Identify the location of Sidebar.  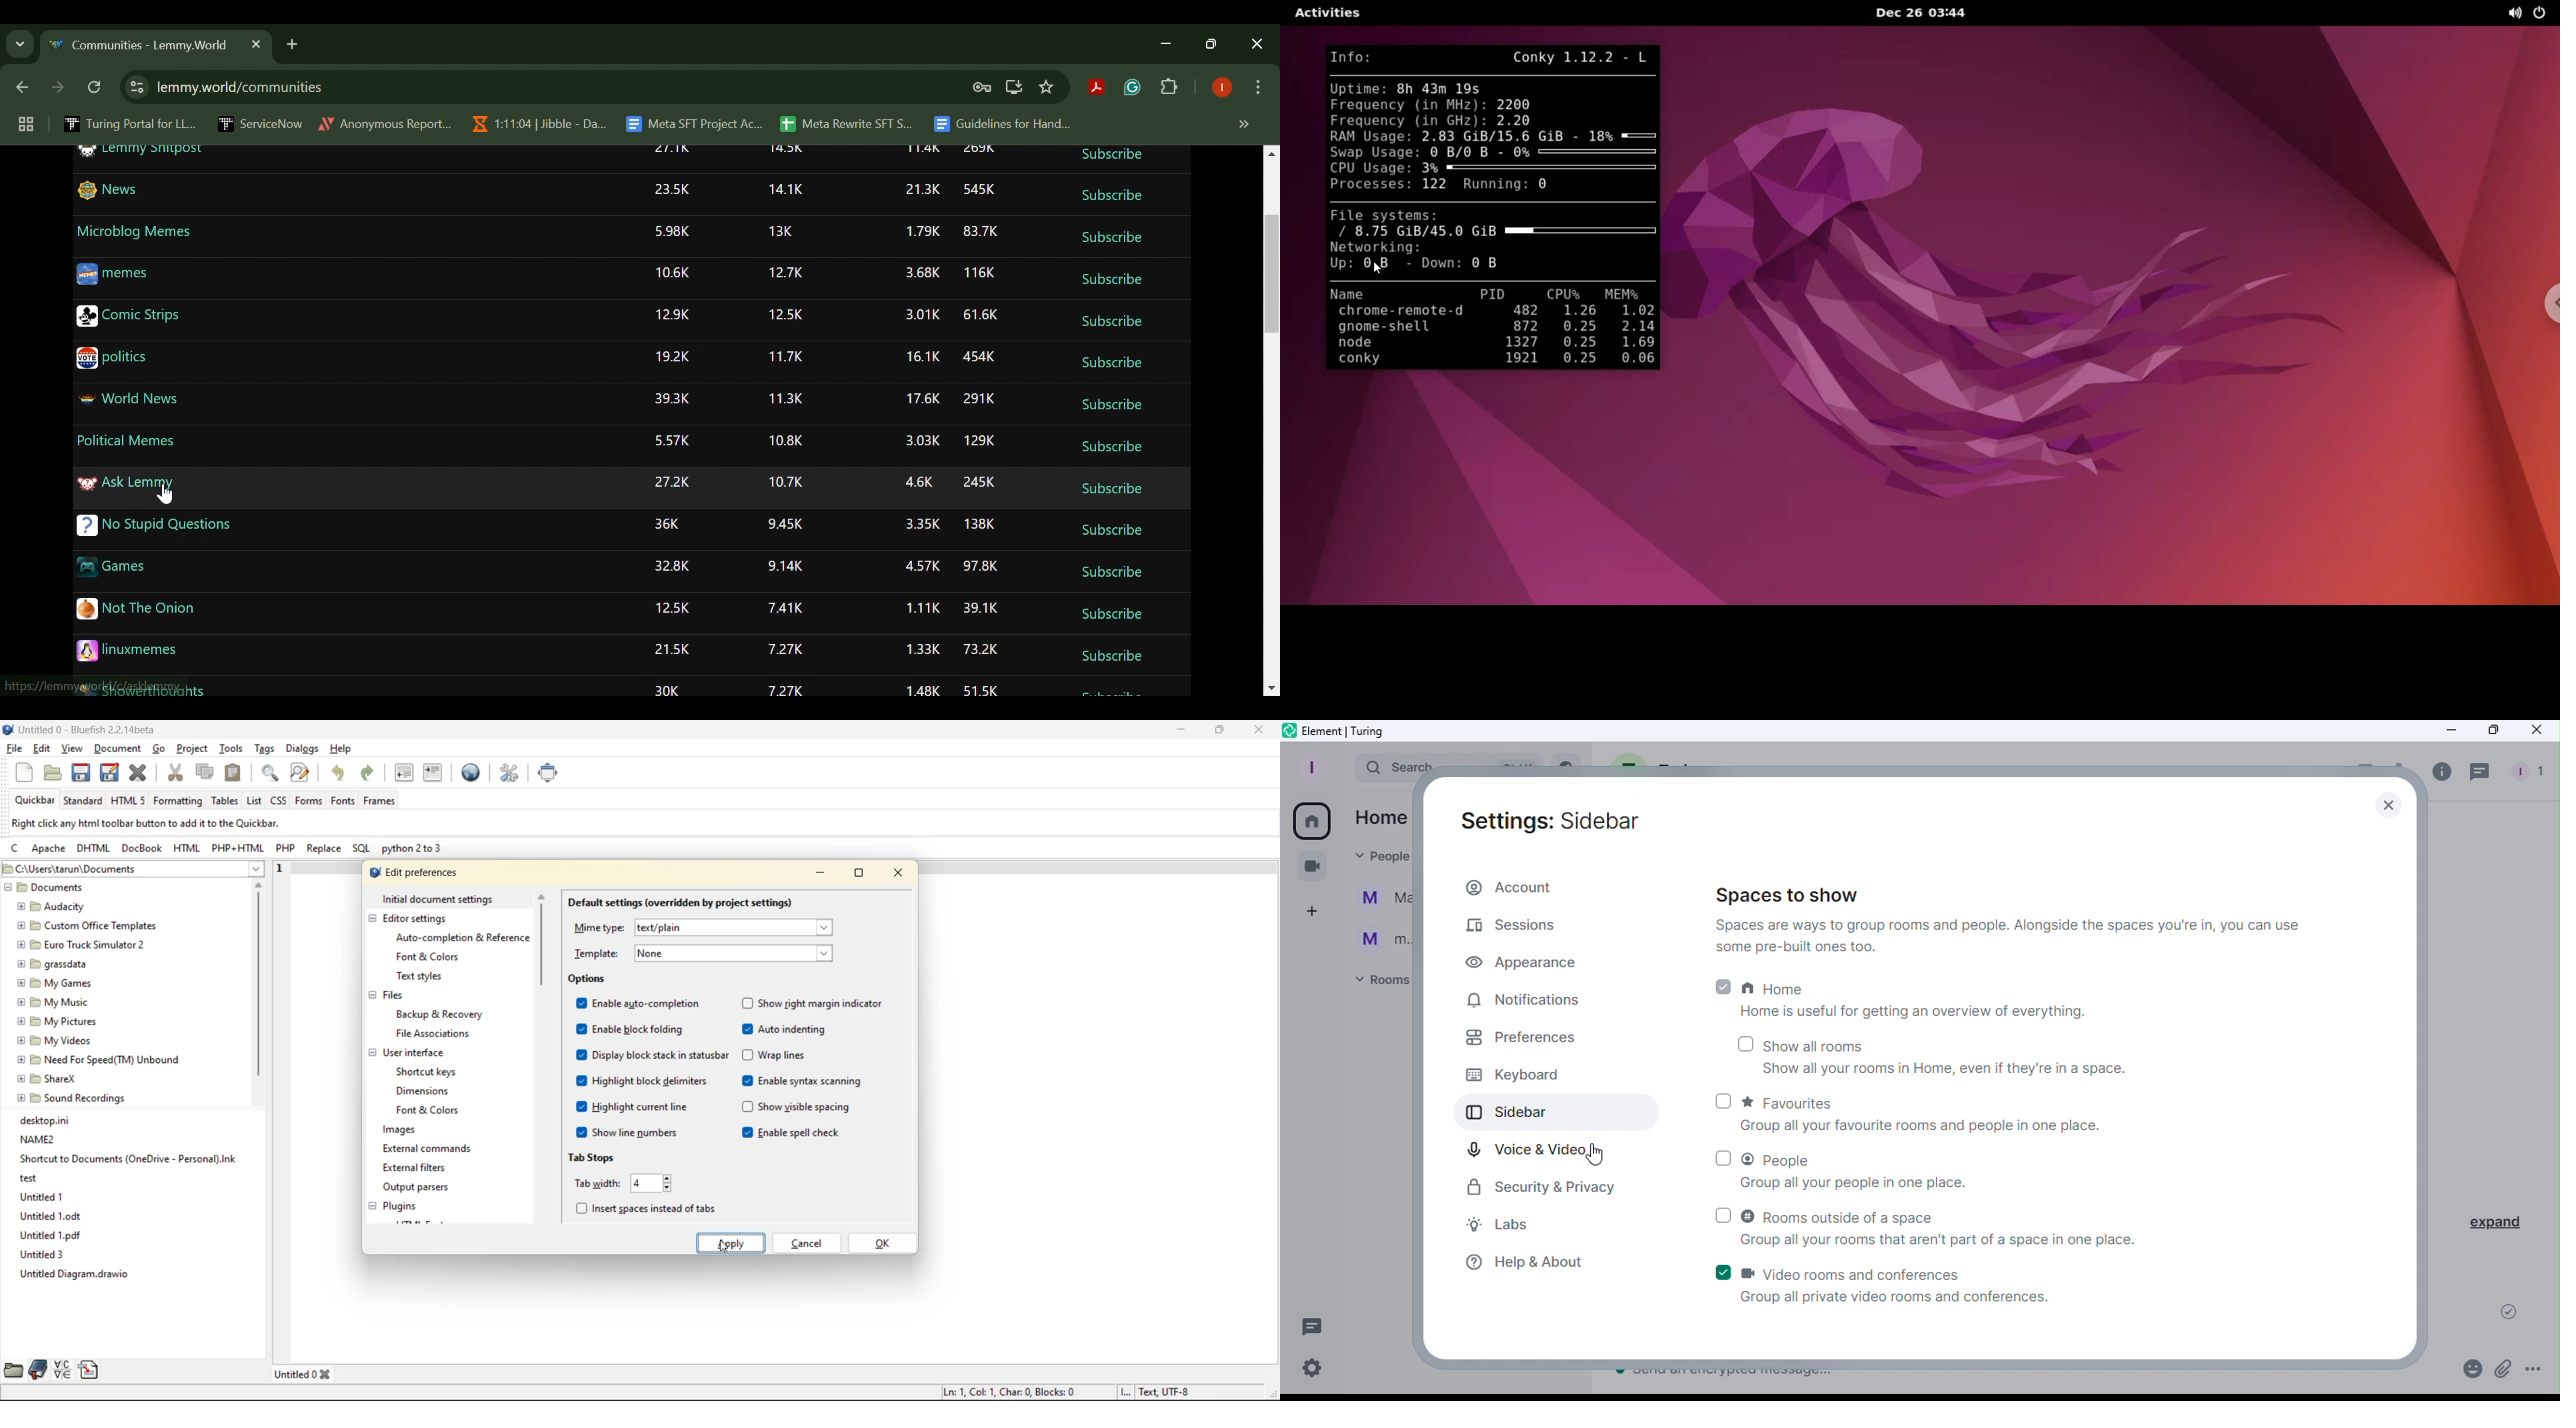
(1543, 1114).